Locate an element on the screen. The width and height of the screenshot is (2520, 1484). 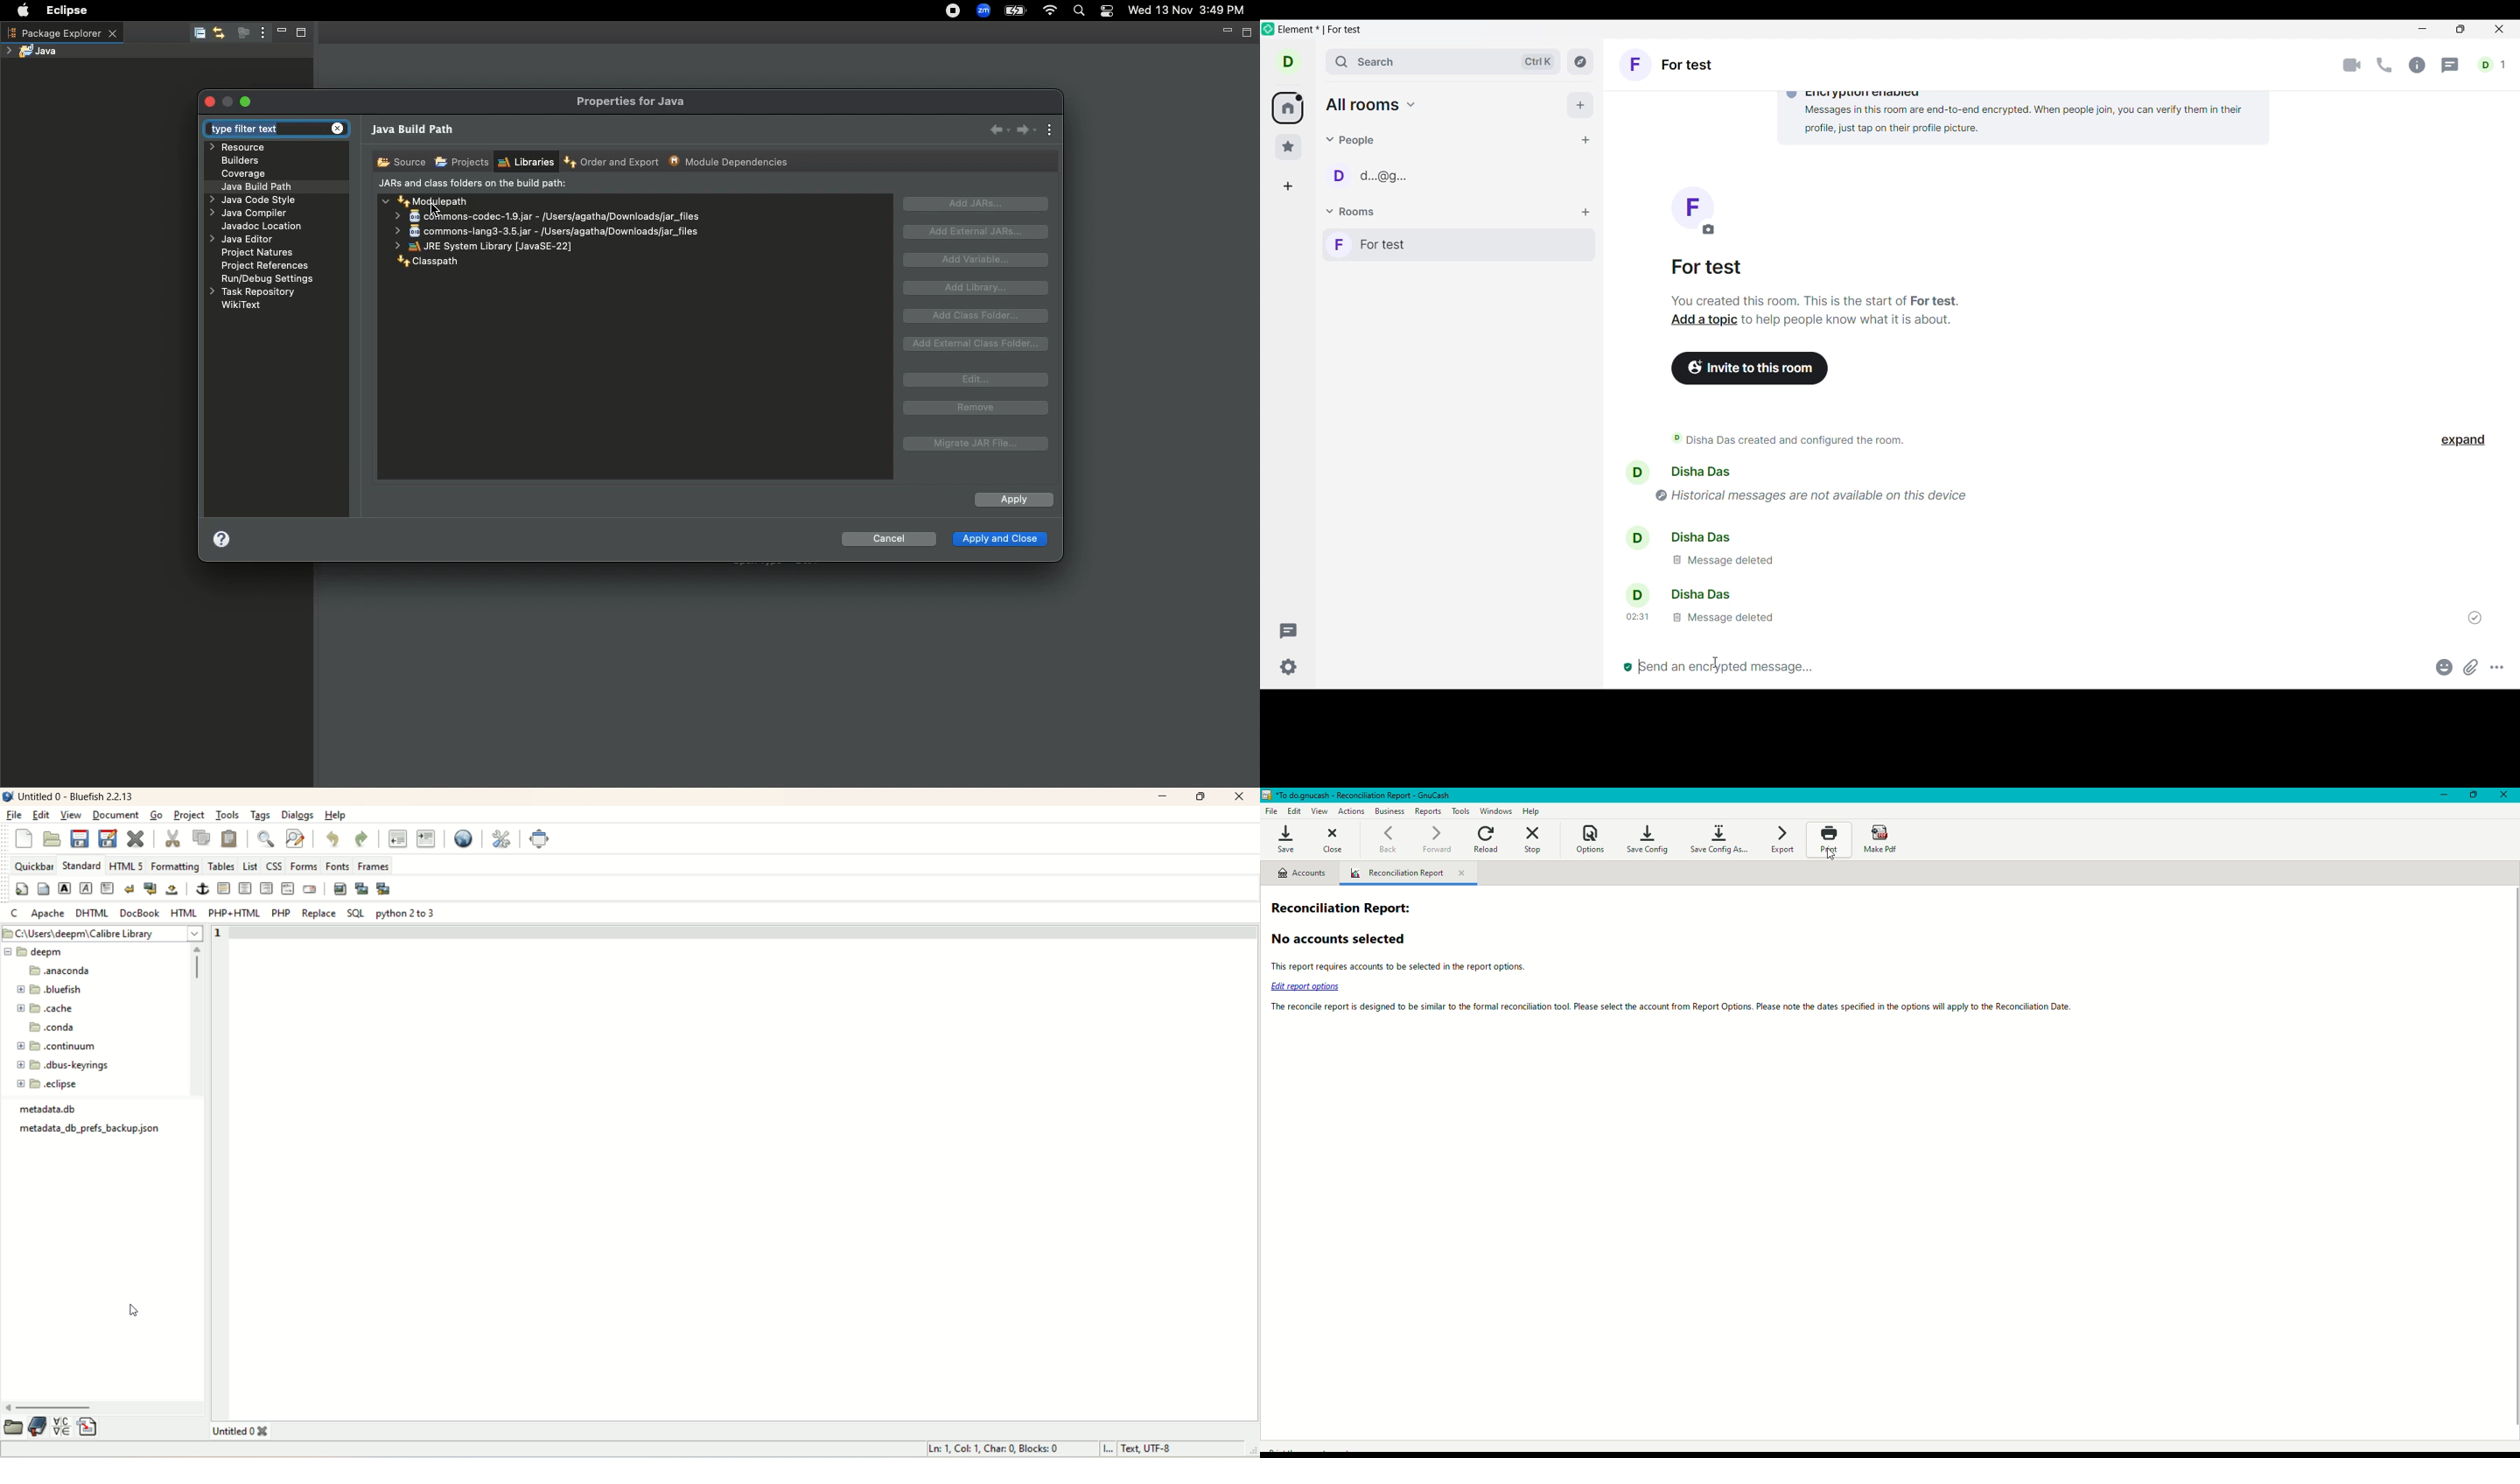
docbook is located at coordinates (140, 912).